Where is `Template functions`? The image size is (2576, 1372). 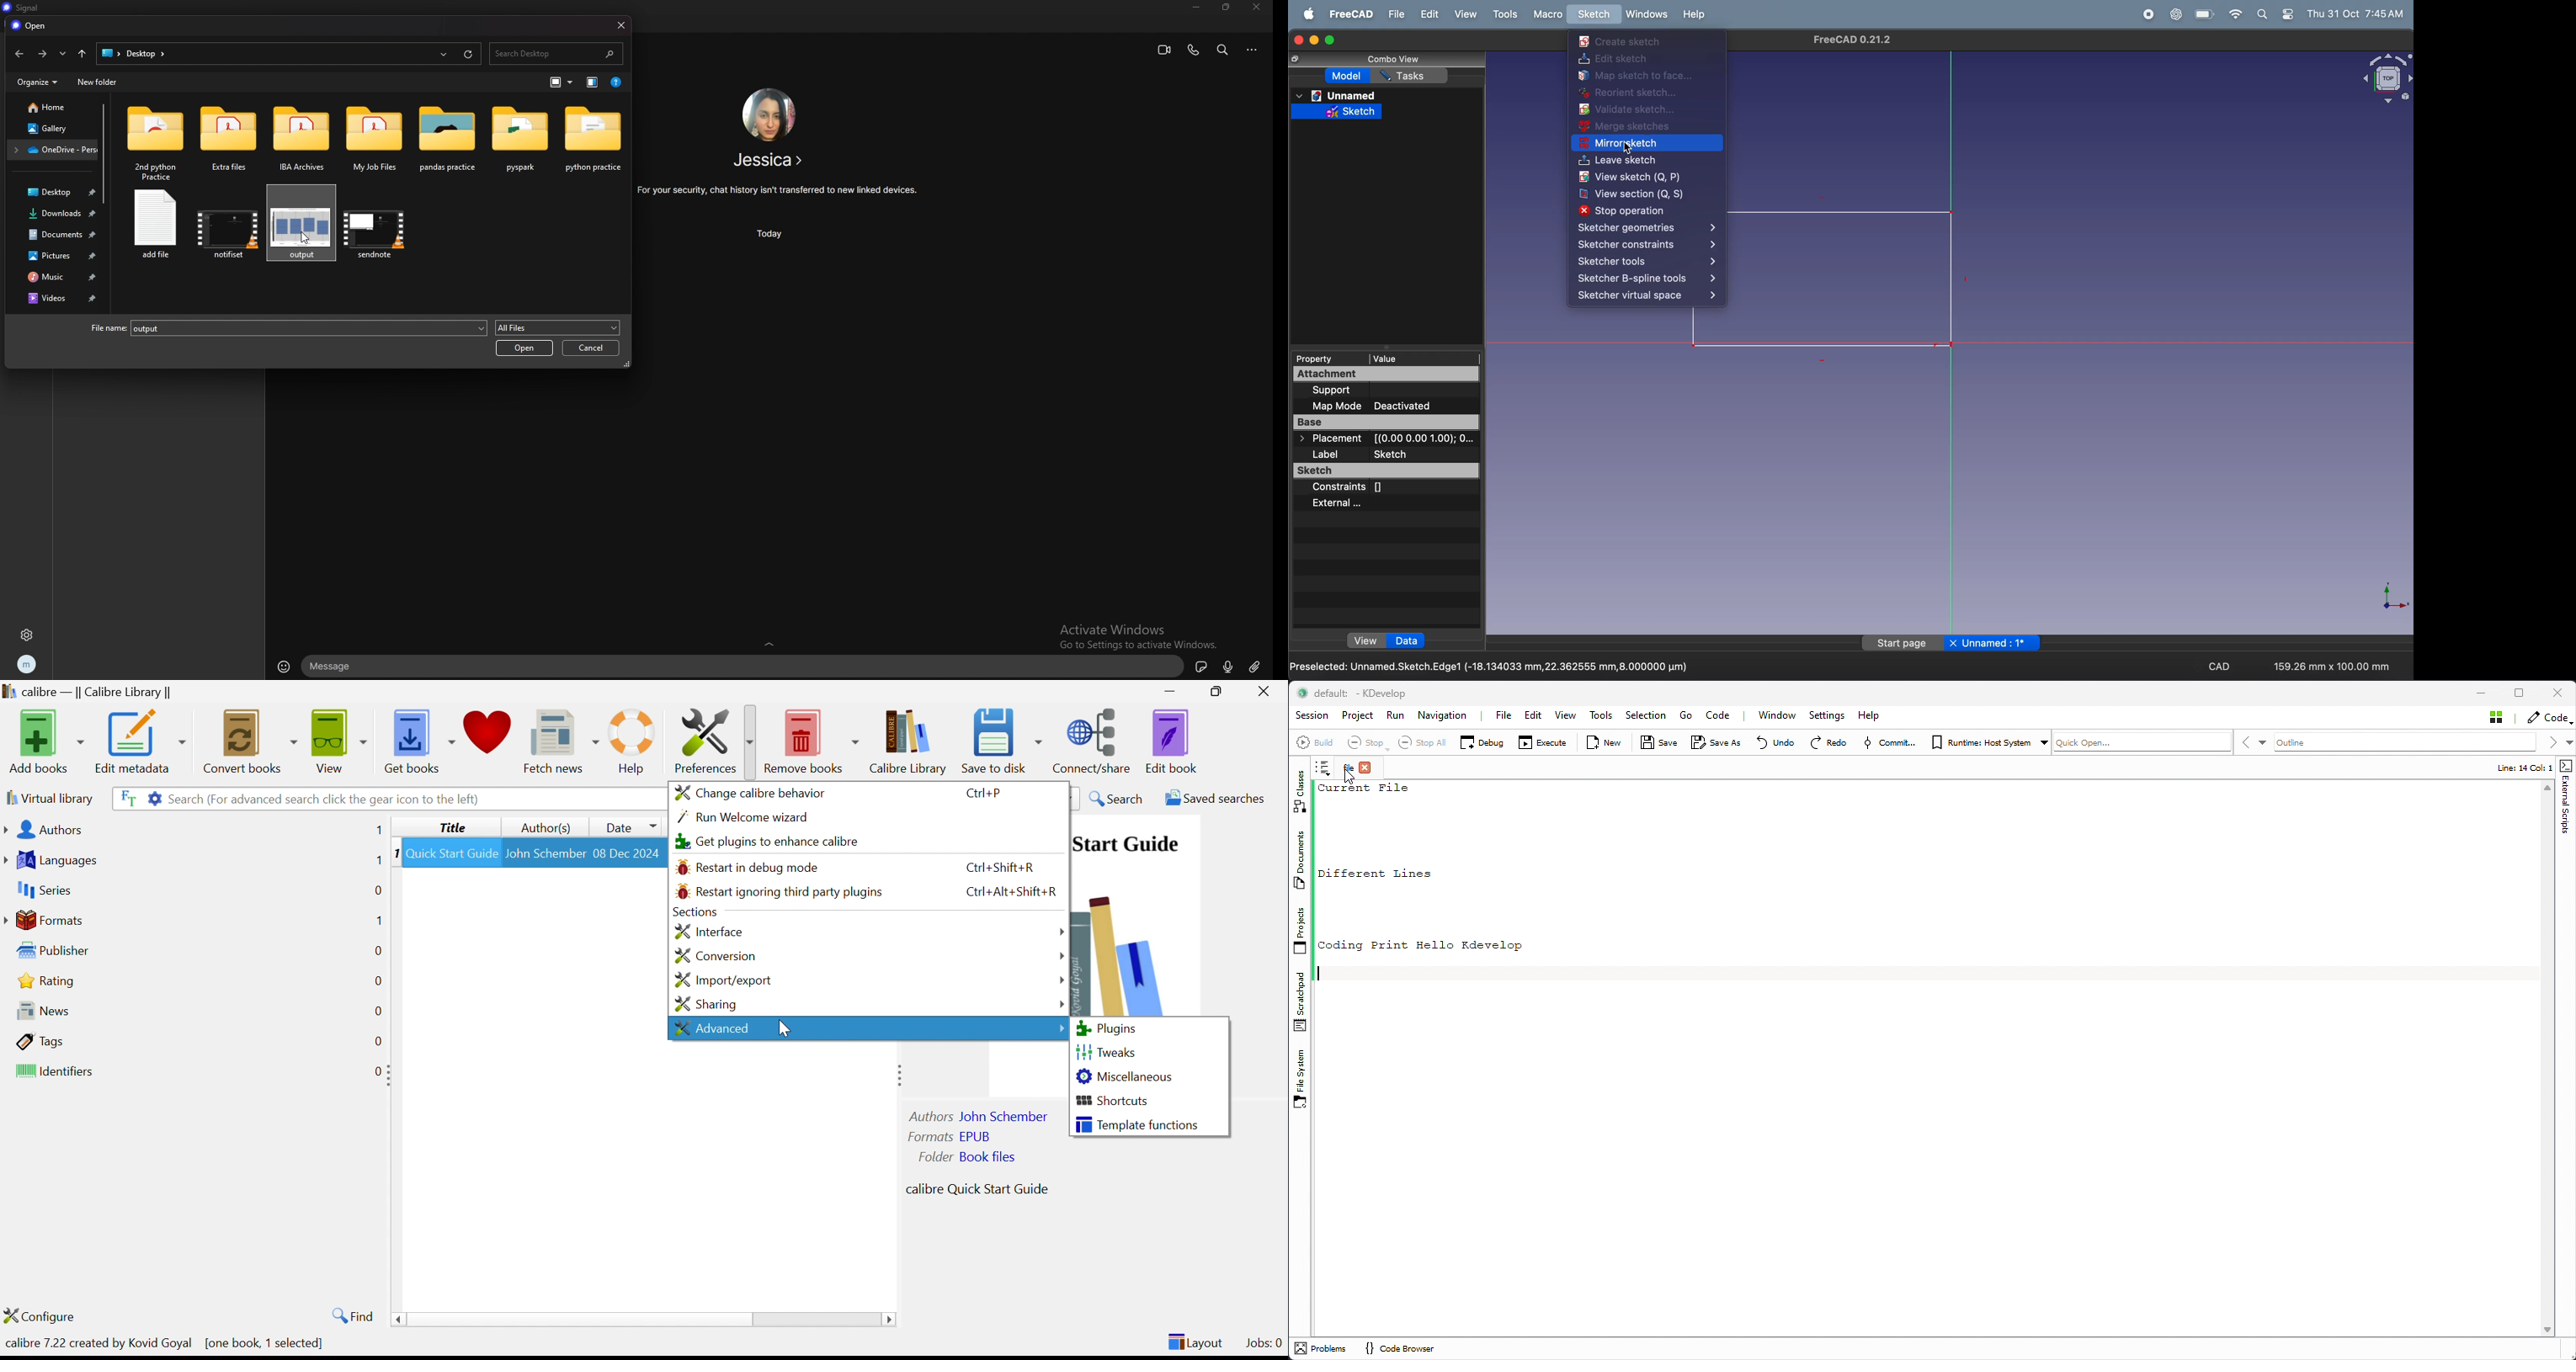 Template functions is located at coordinates (1137, 1124).